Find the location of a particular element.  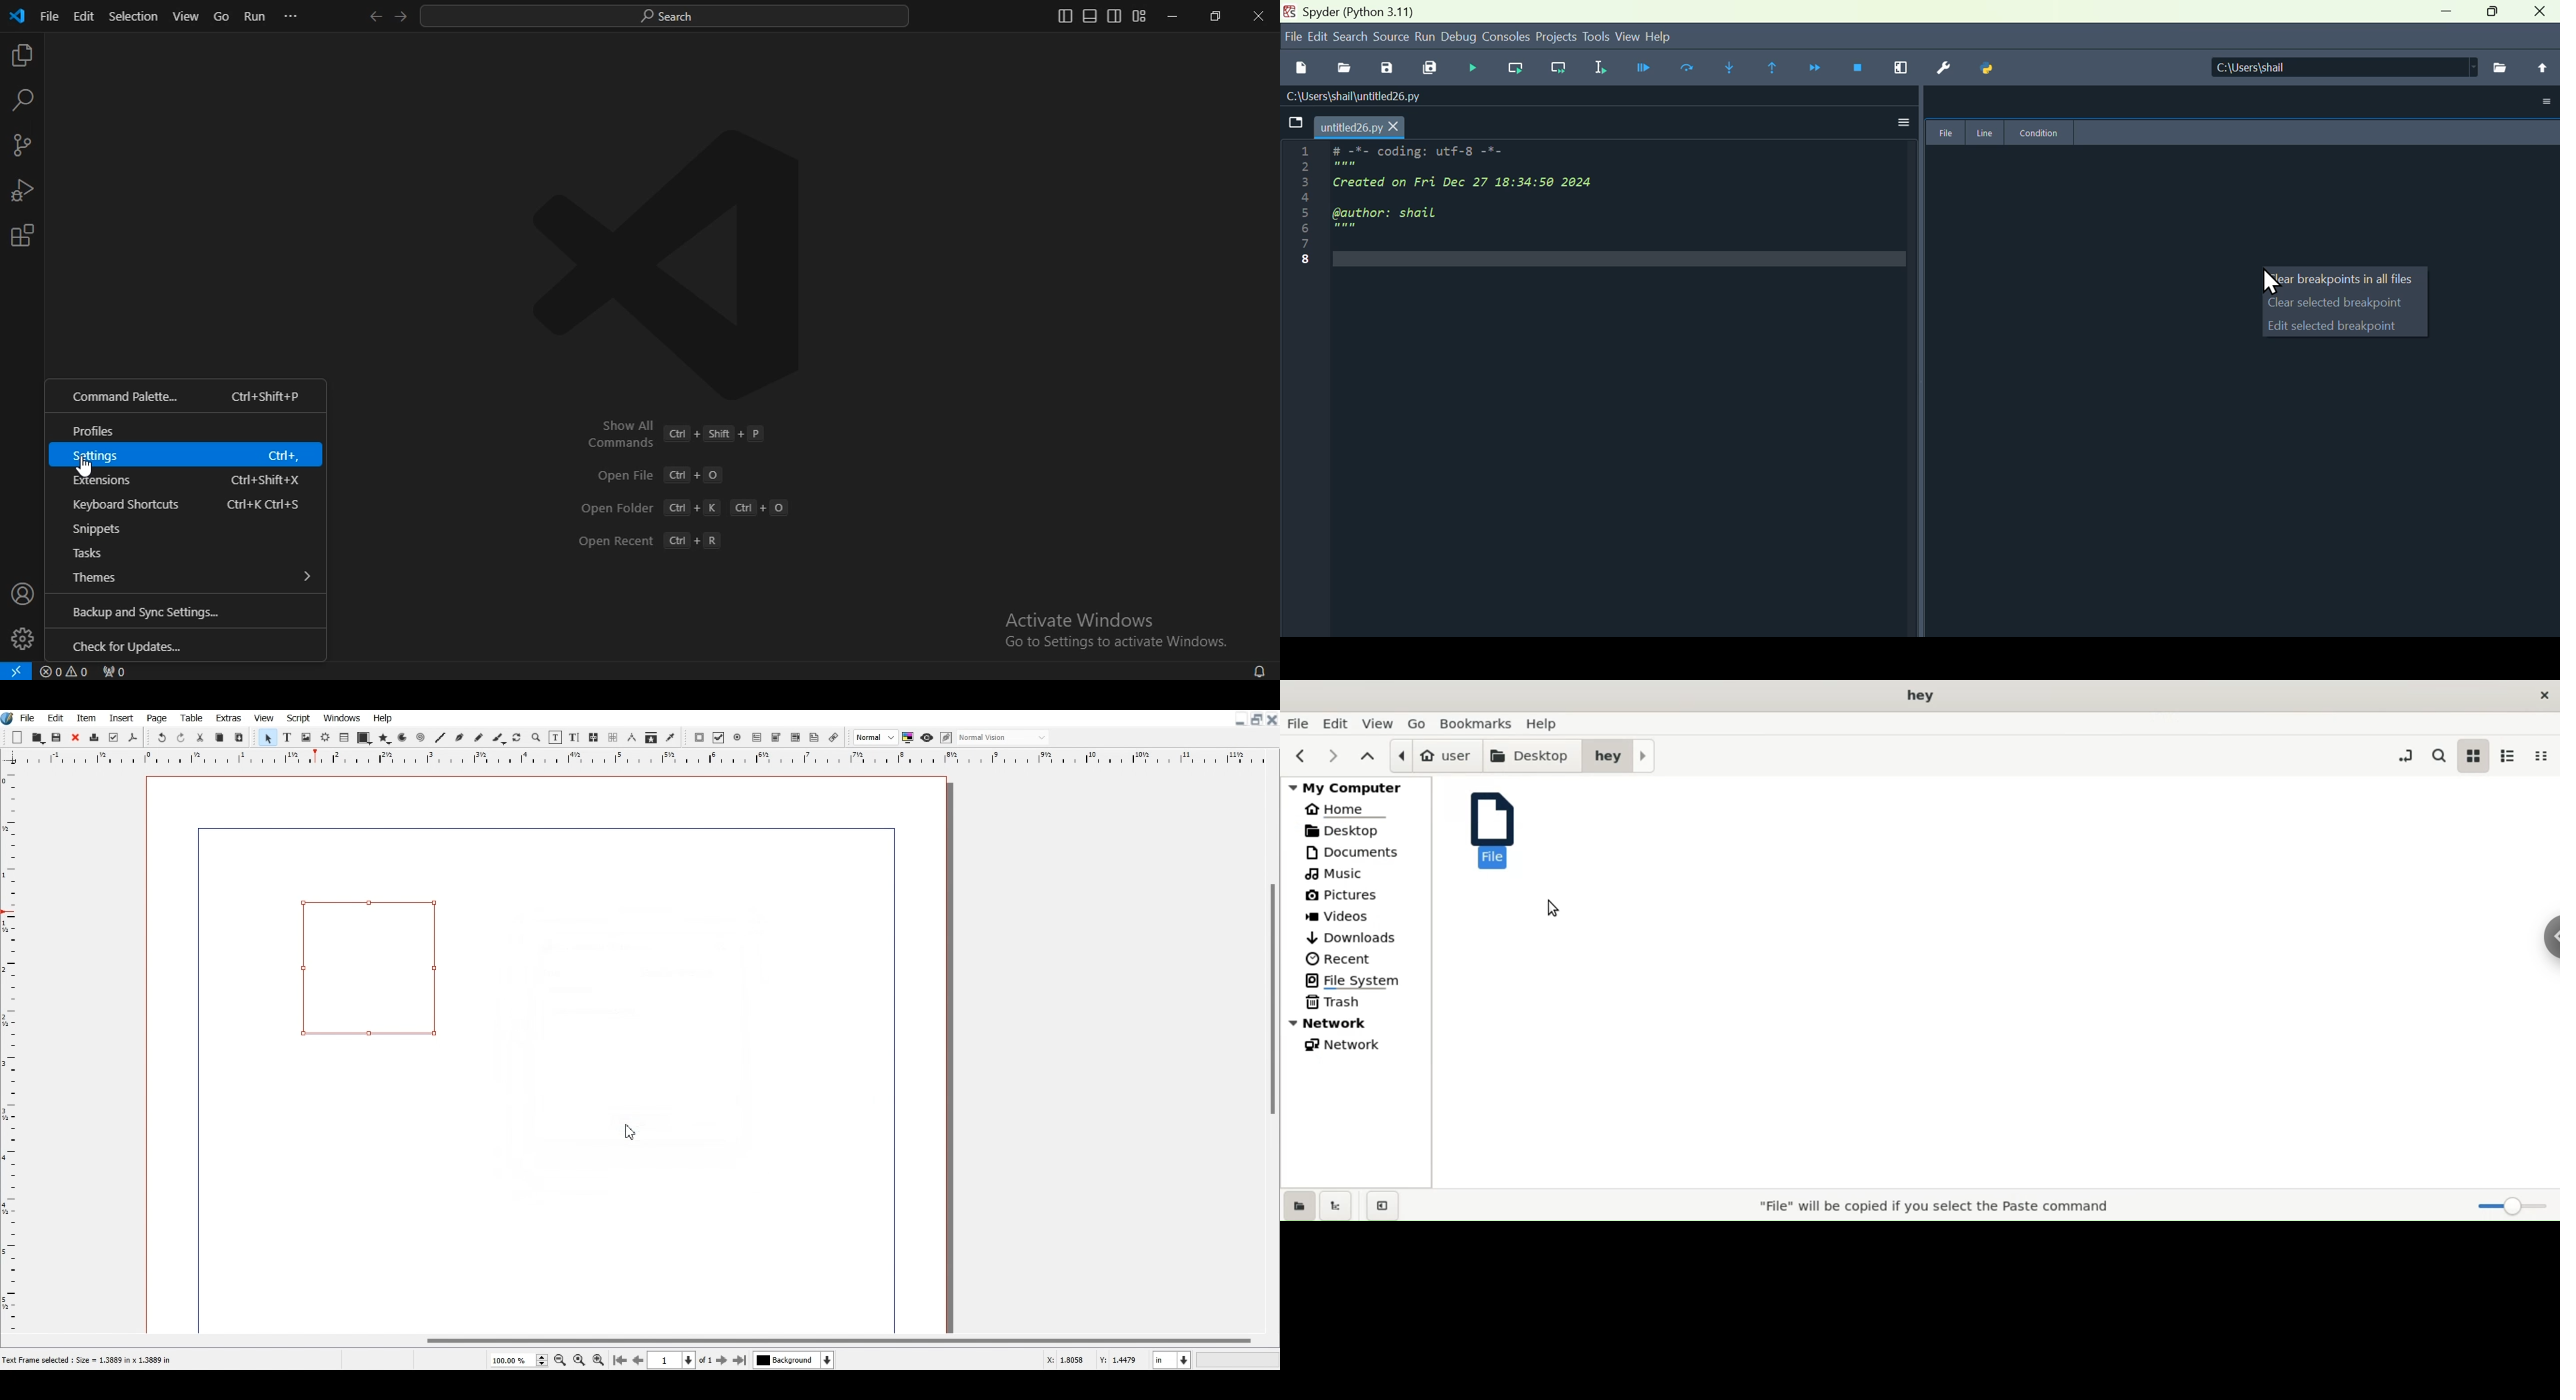

Console is located at coordinates (1505, 38).